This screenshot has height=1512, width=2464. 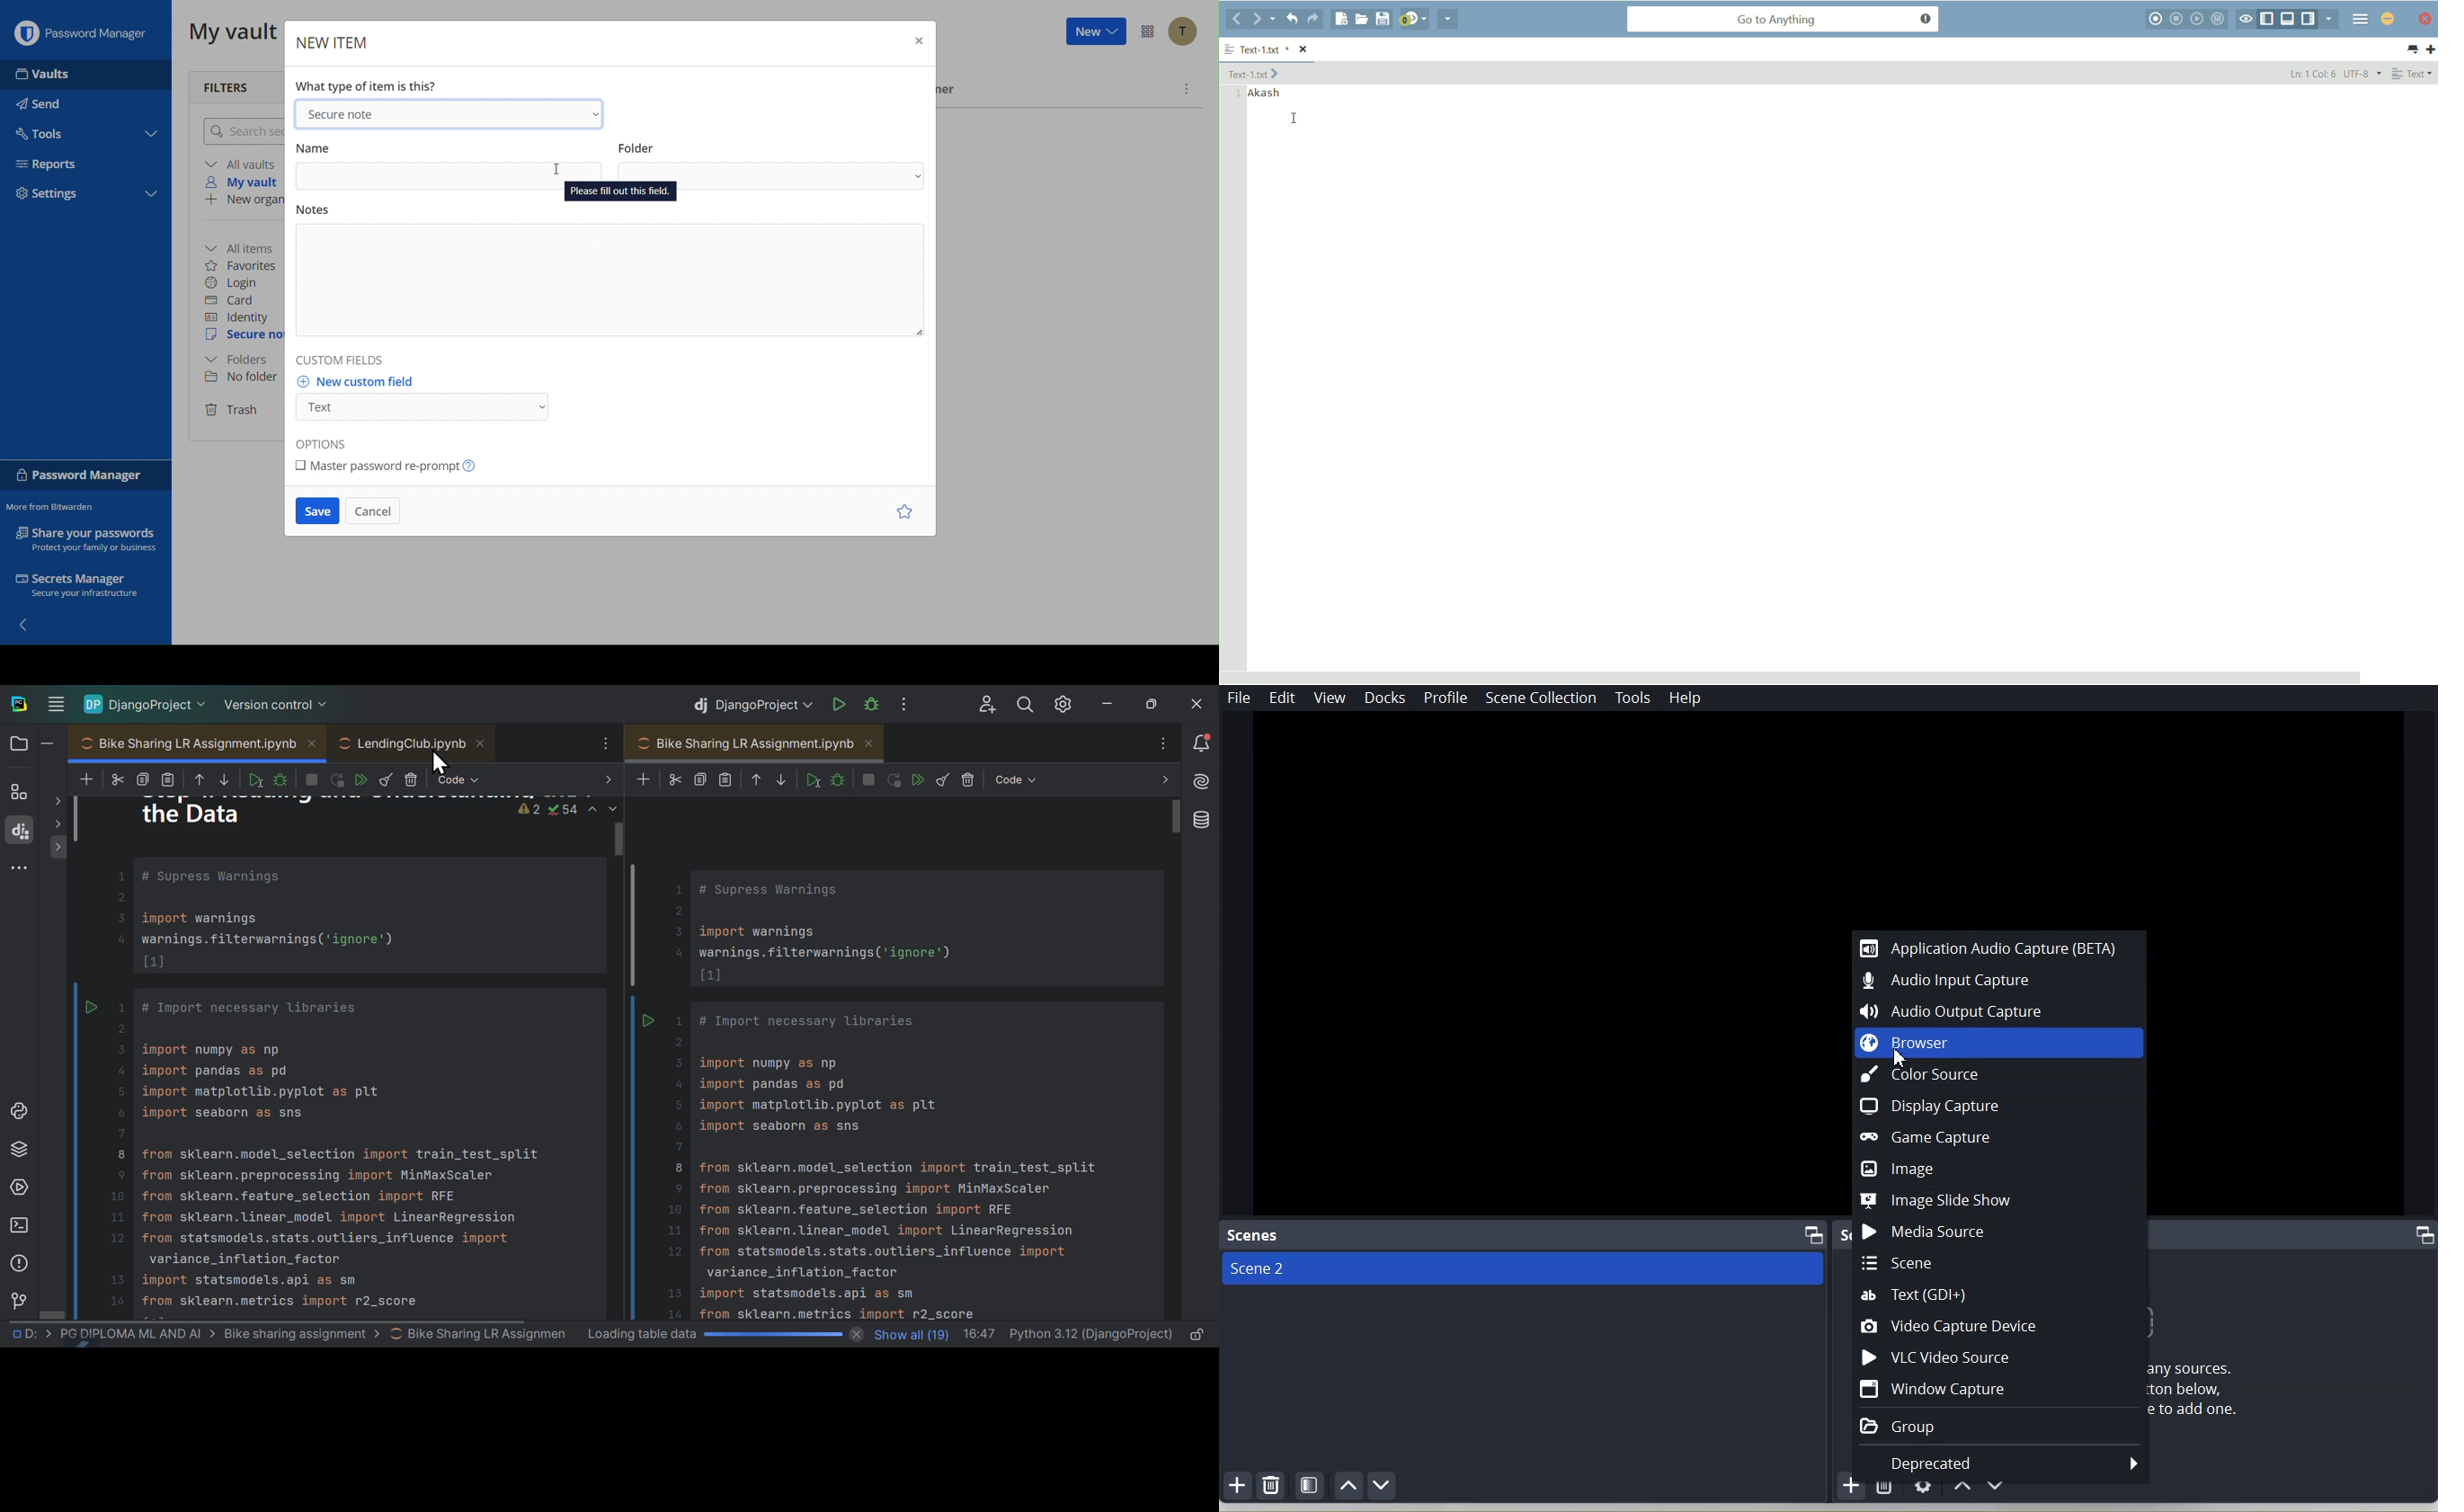 What do you see at coordinates (1998, 946) in the screenshot?
I see `Application audio capture` at bounding box center [1998, 946].